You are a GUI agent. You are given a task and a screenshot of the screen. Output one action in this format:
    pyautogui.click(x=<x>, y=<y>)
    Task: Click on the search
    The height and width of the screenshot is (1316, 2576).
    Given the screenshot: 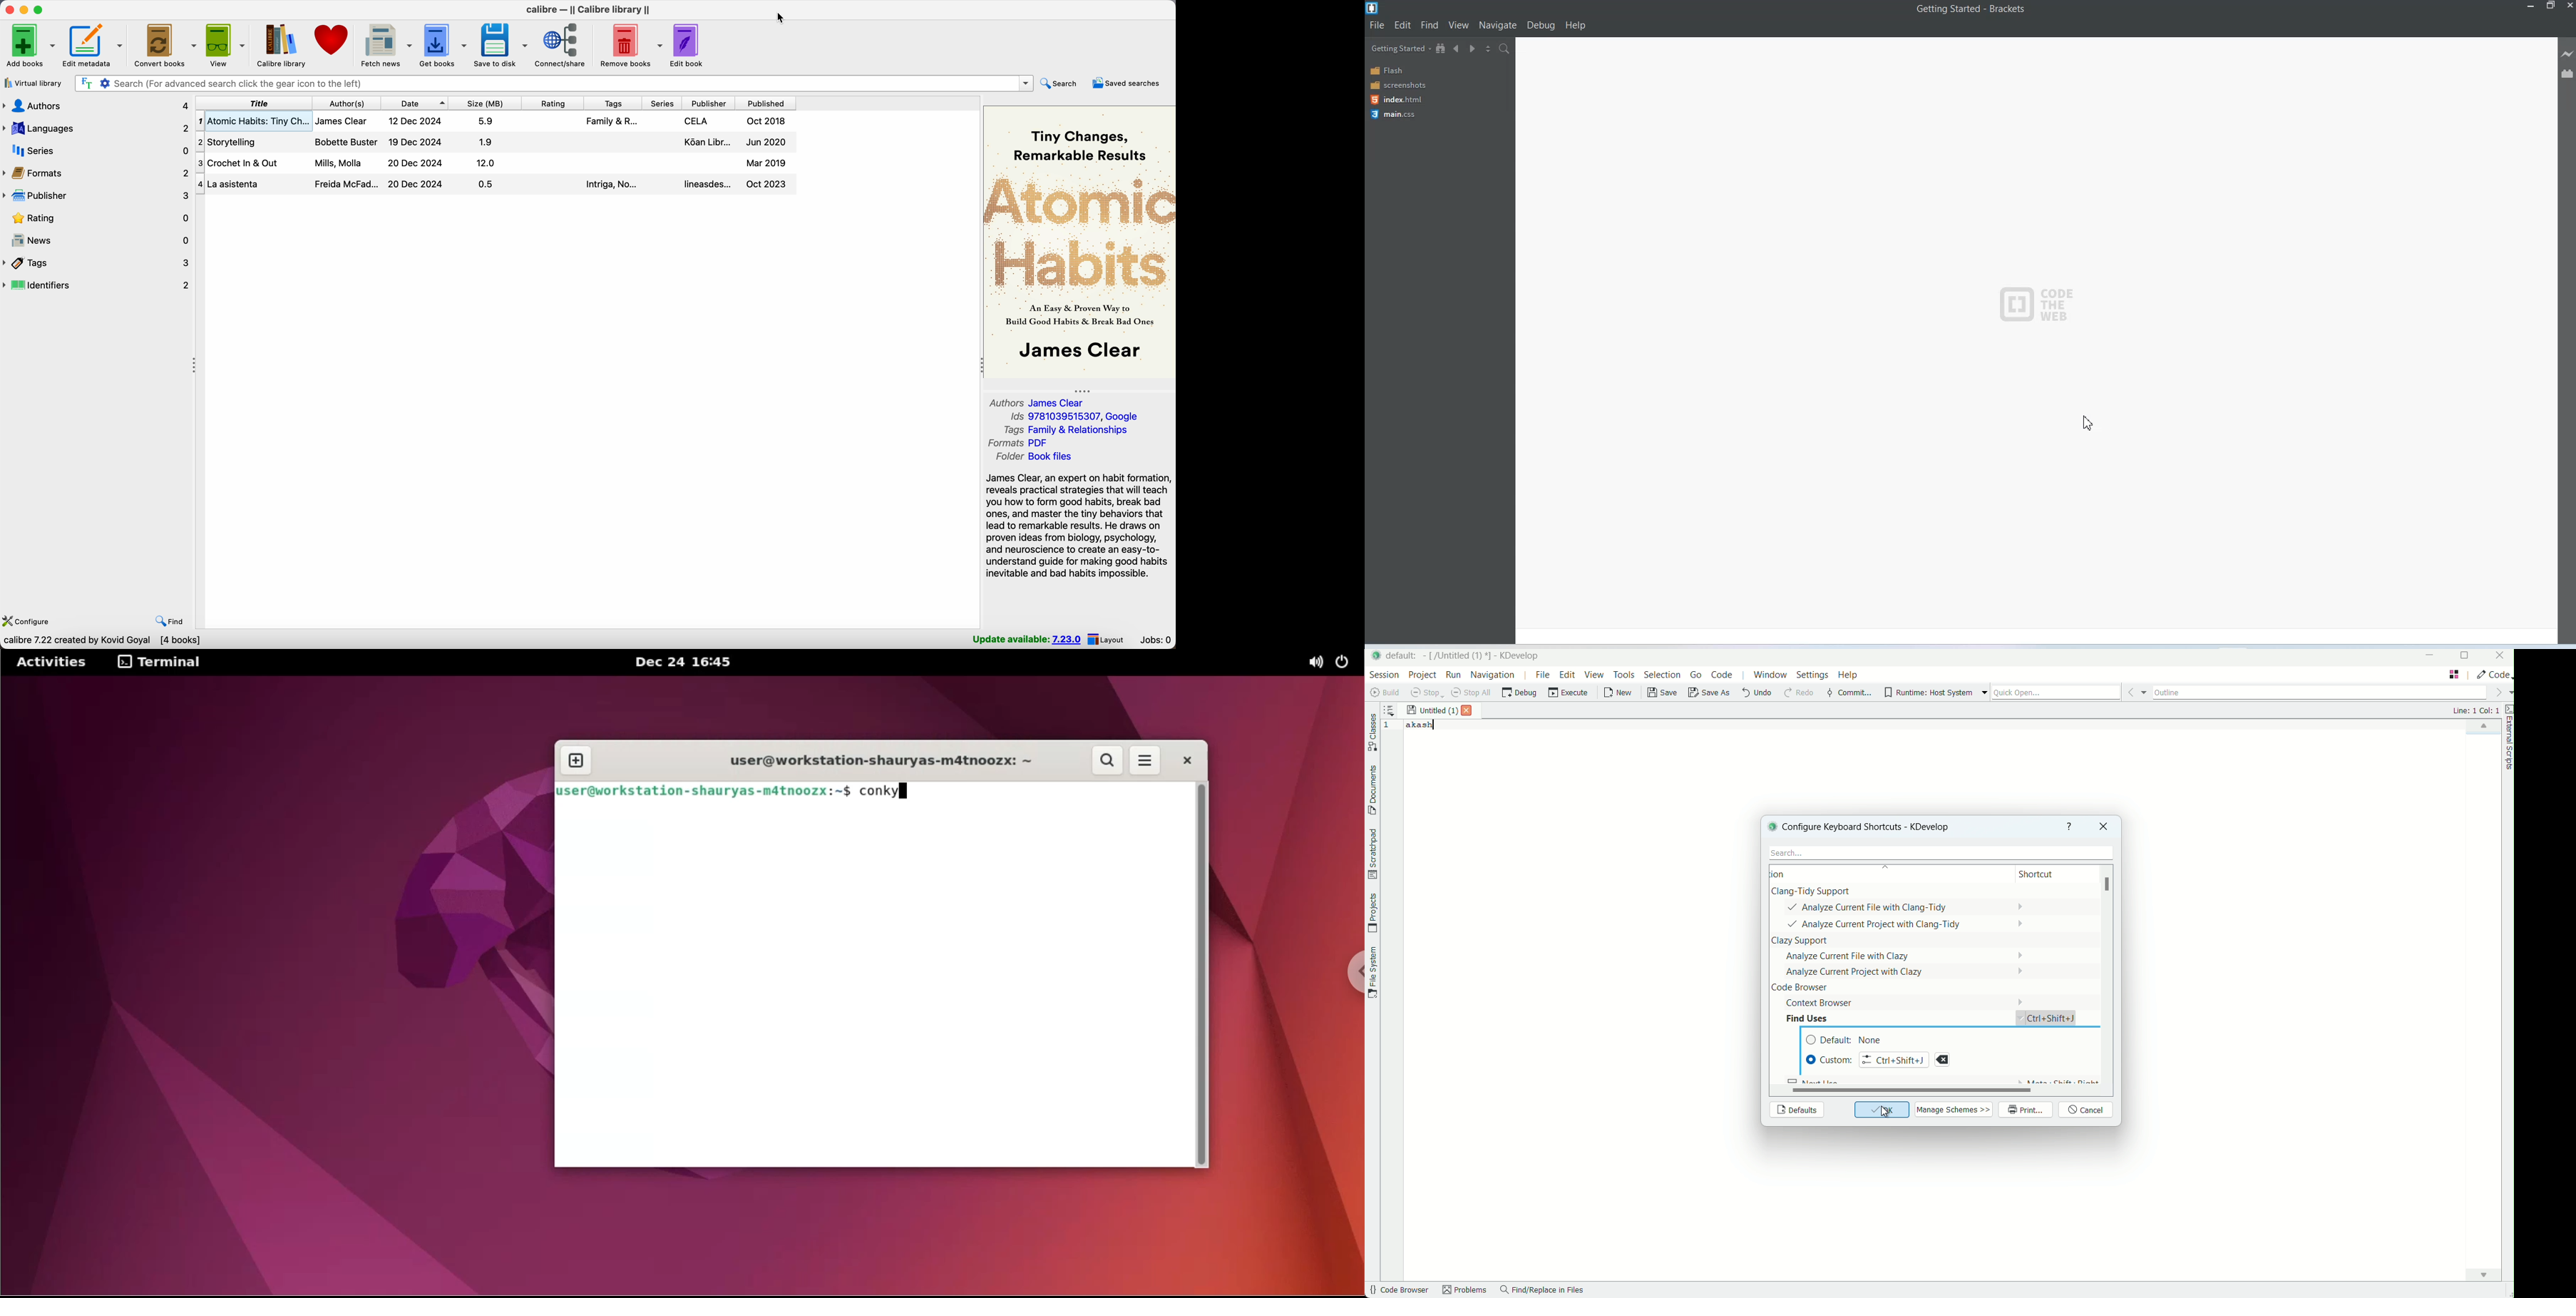 What is the action you would take?
    pyautogui.click(x=1062, y=84)
    